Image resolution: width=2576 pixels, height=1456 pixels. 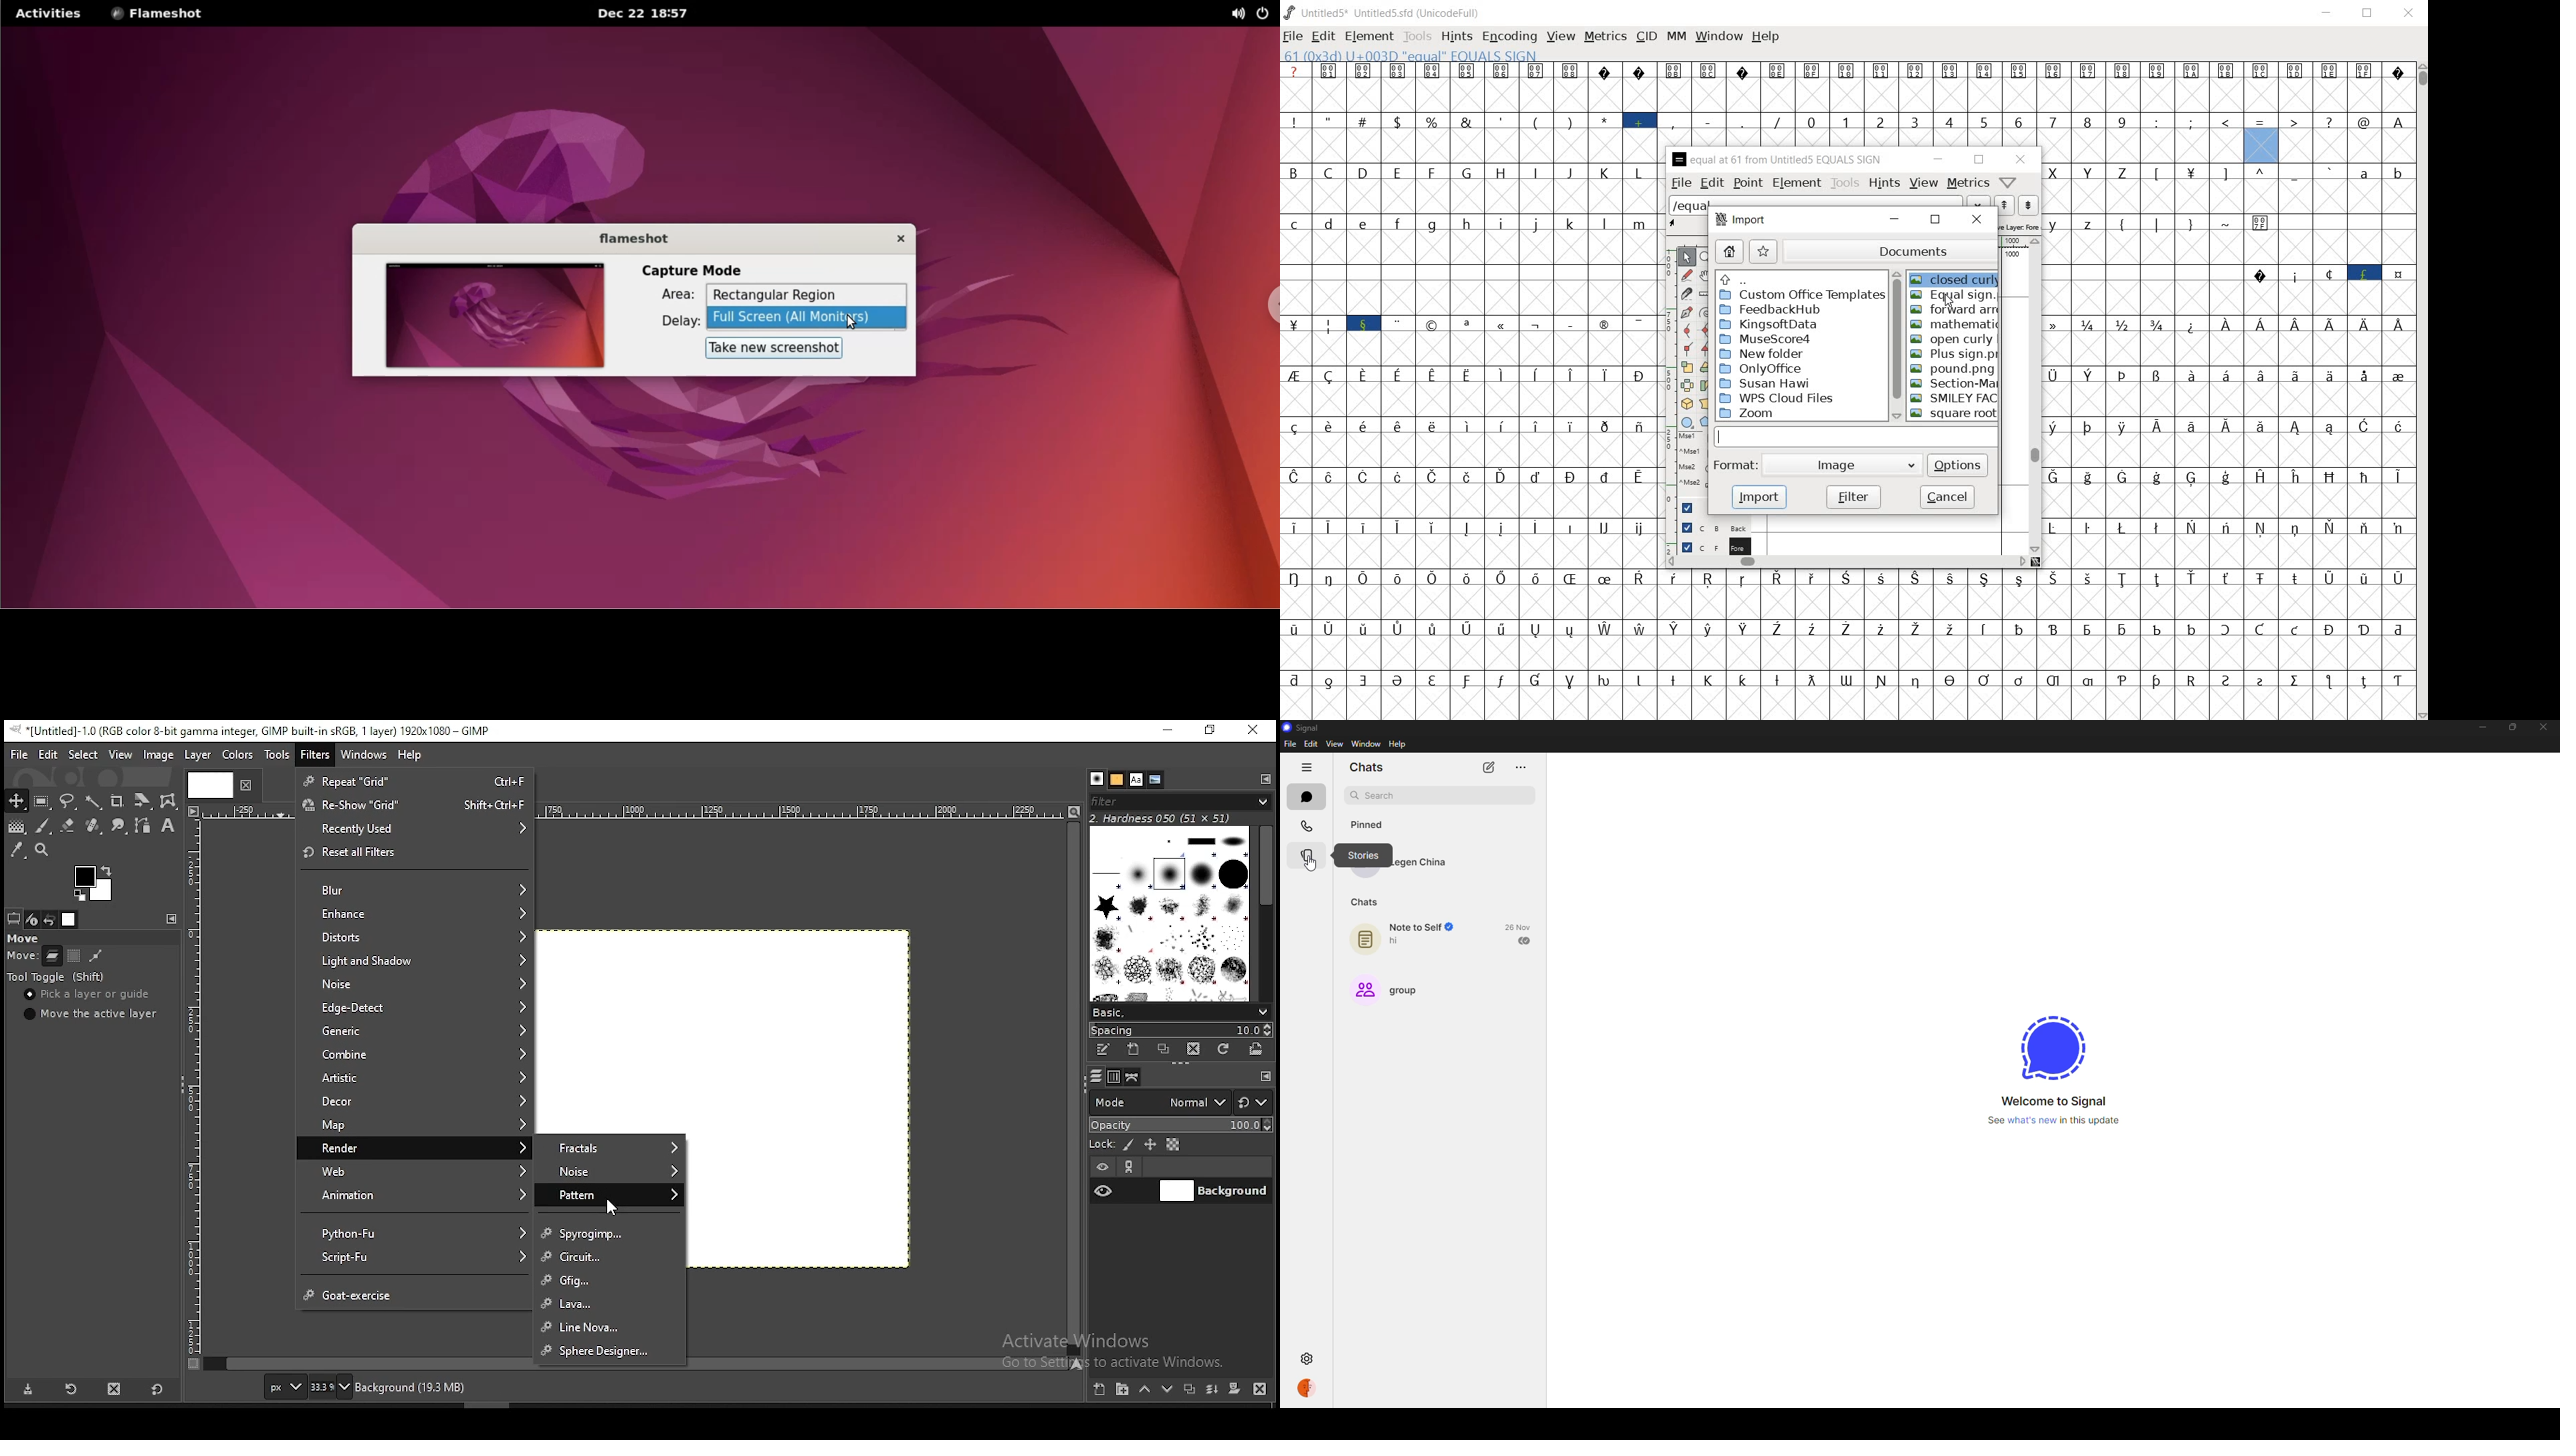 What do you see at coordinates (44, 826) in the screenshot?
I see `brush tool` at bounding box center [44, 826].